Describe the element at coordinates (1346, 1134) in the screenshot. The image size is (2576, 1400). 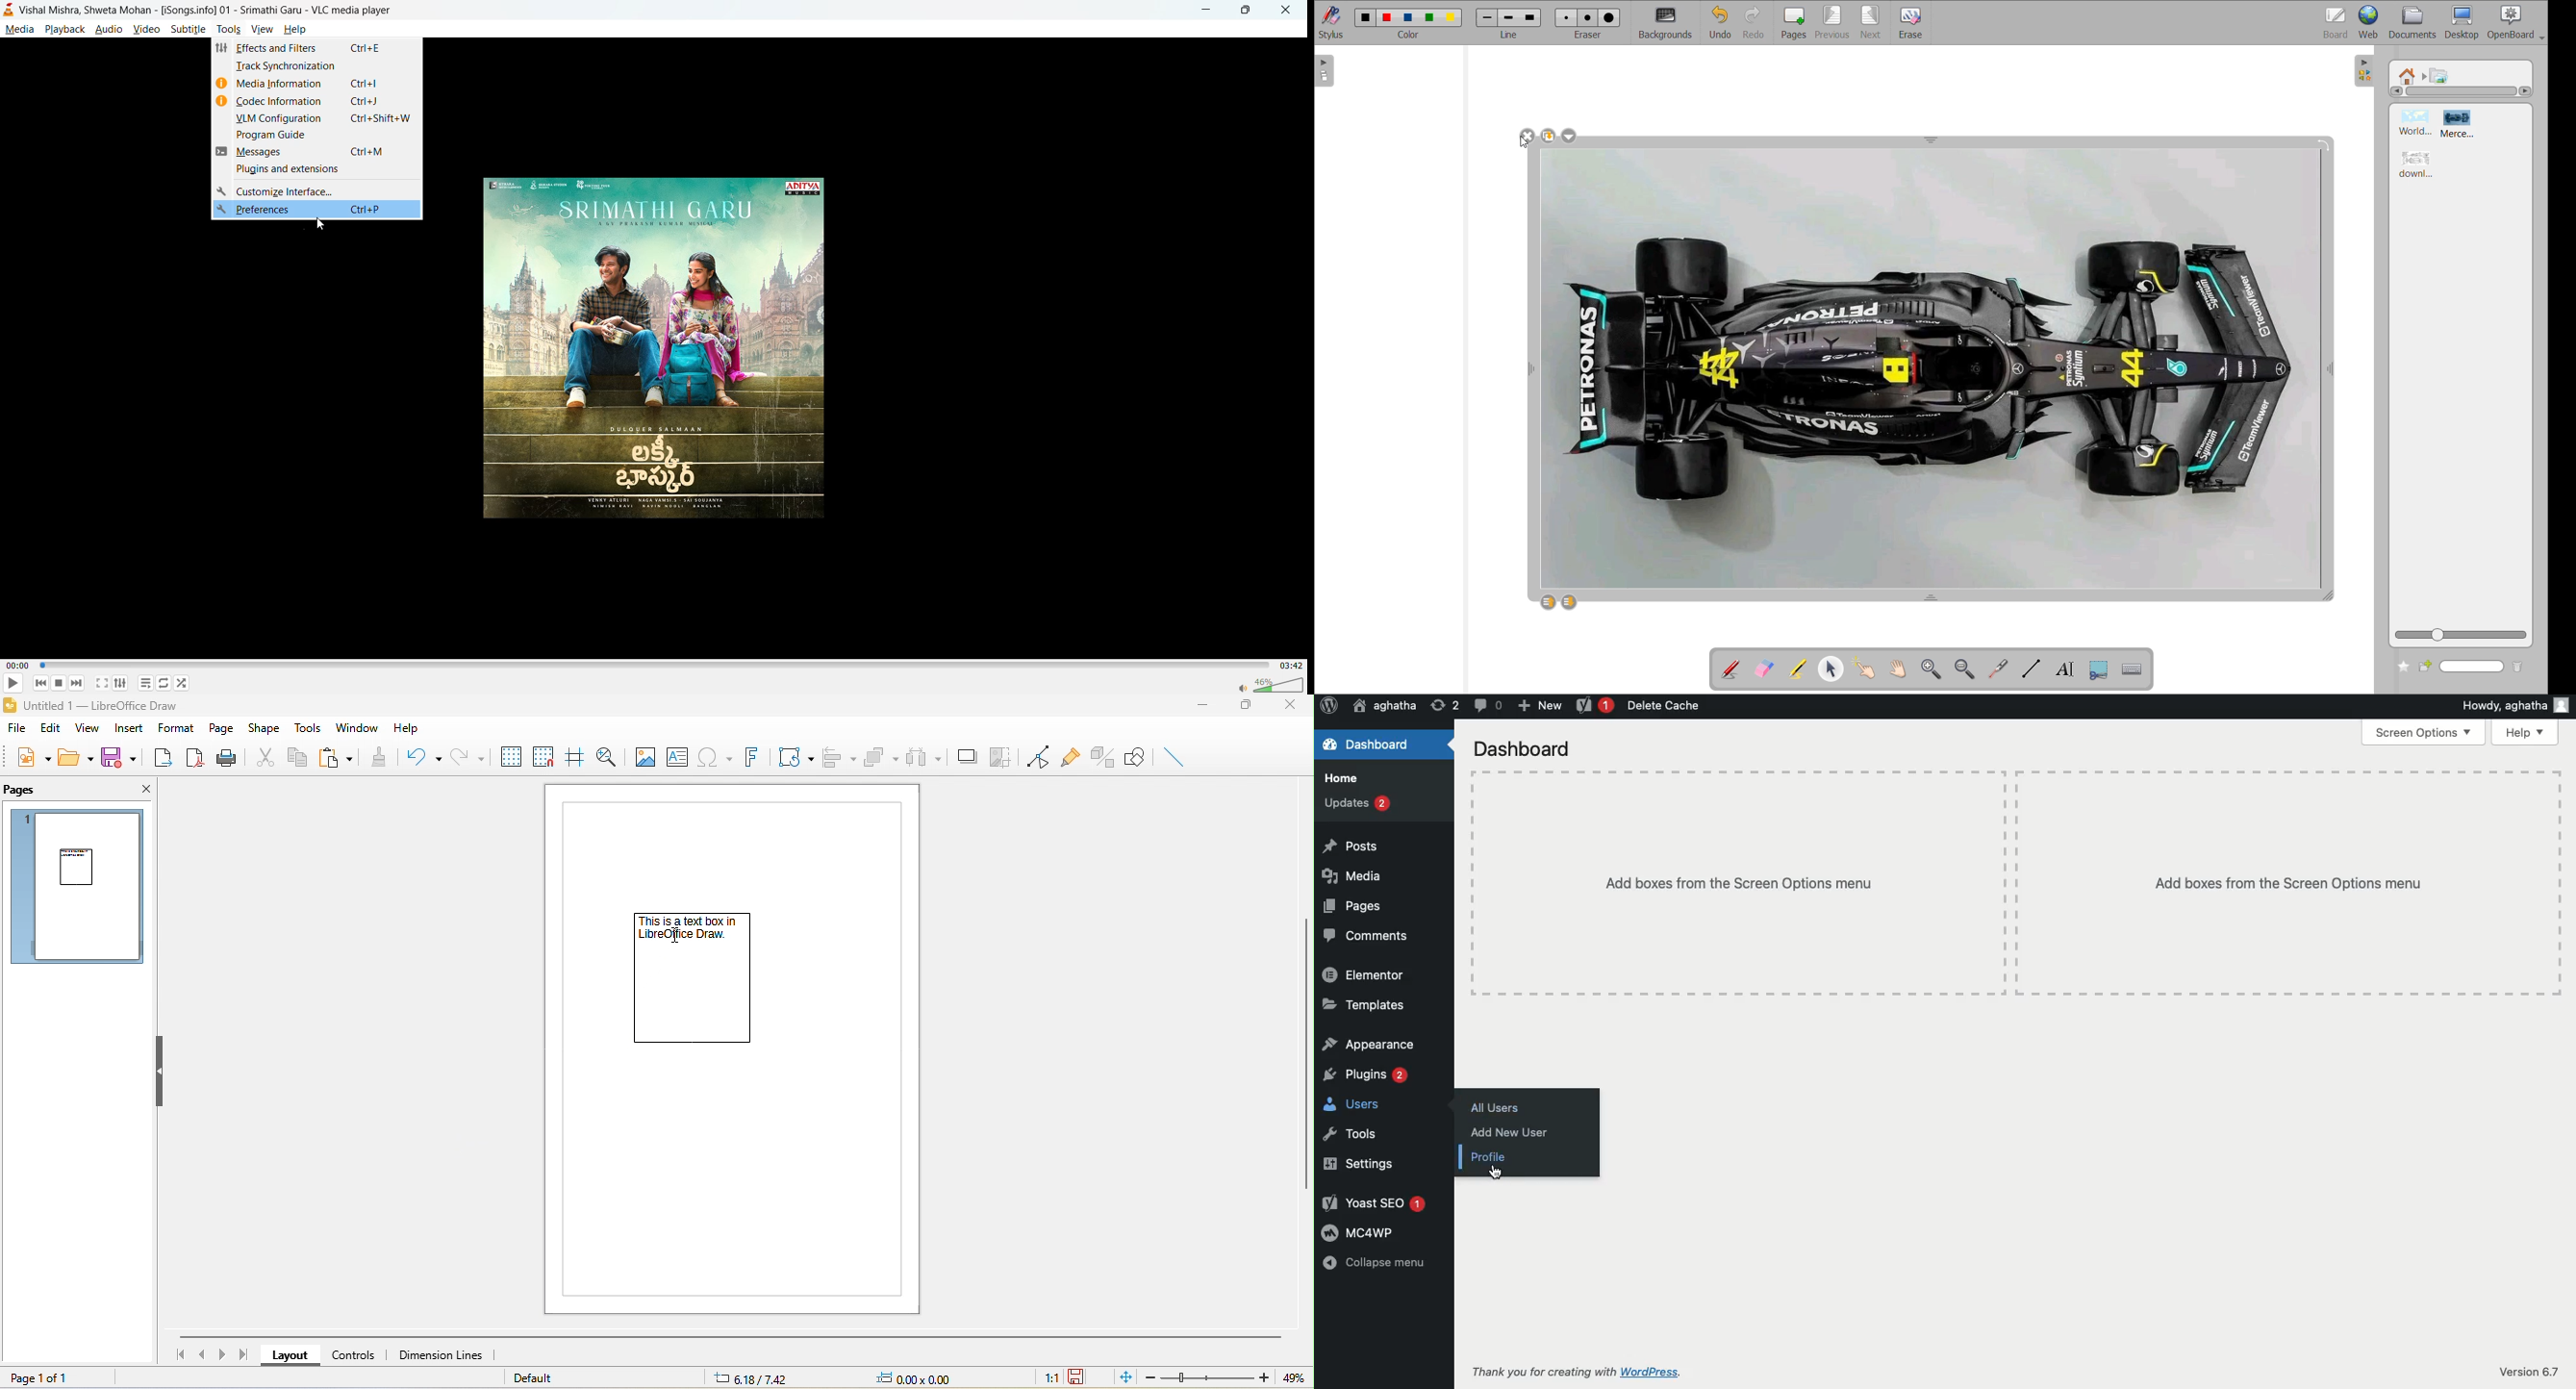
I see `Tools` at that location.